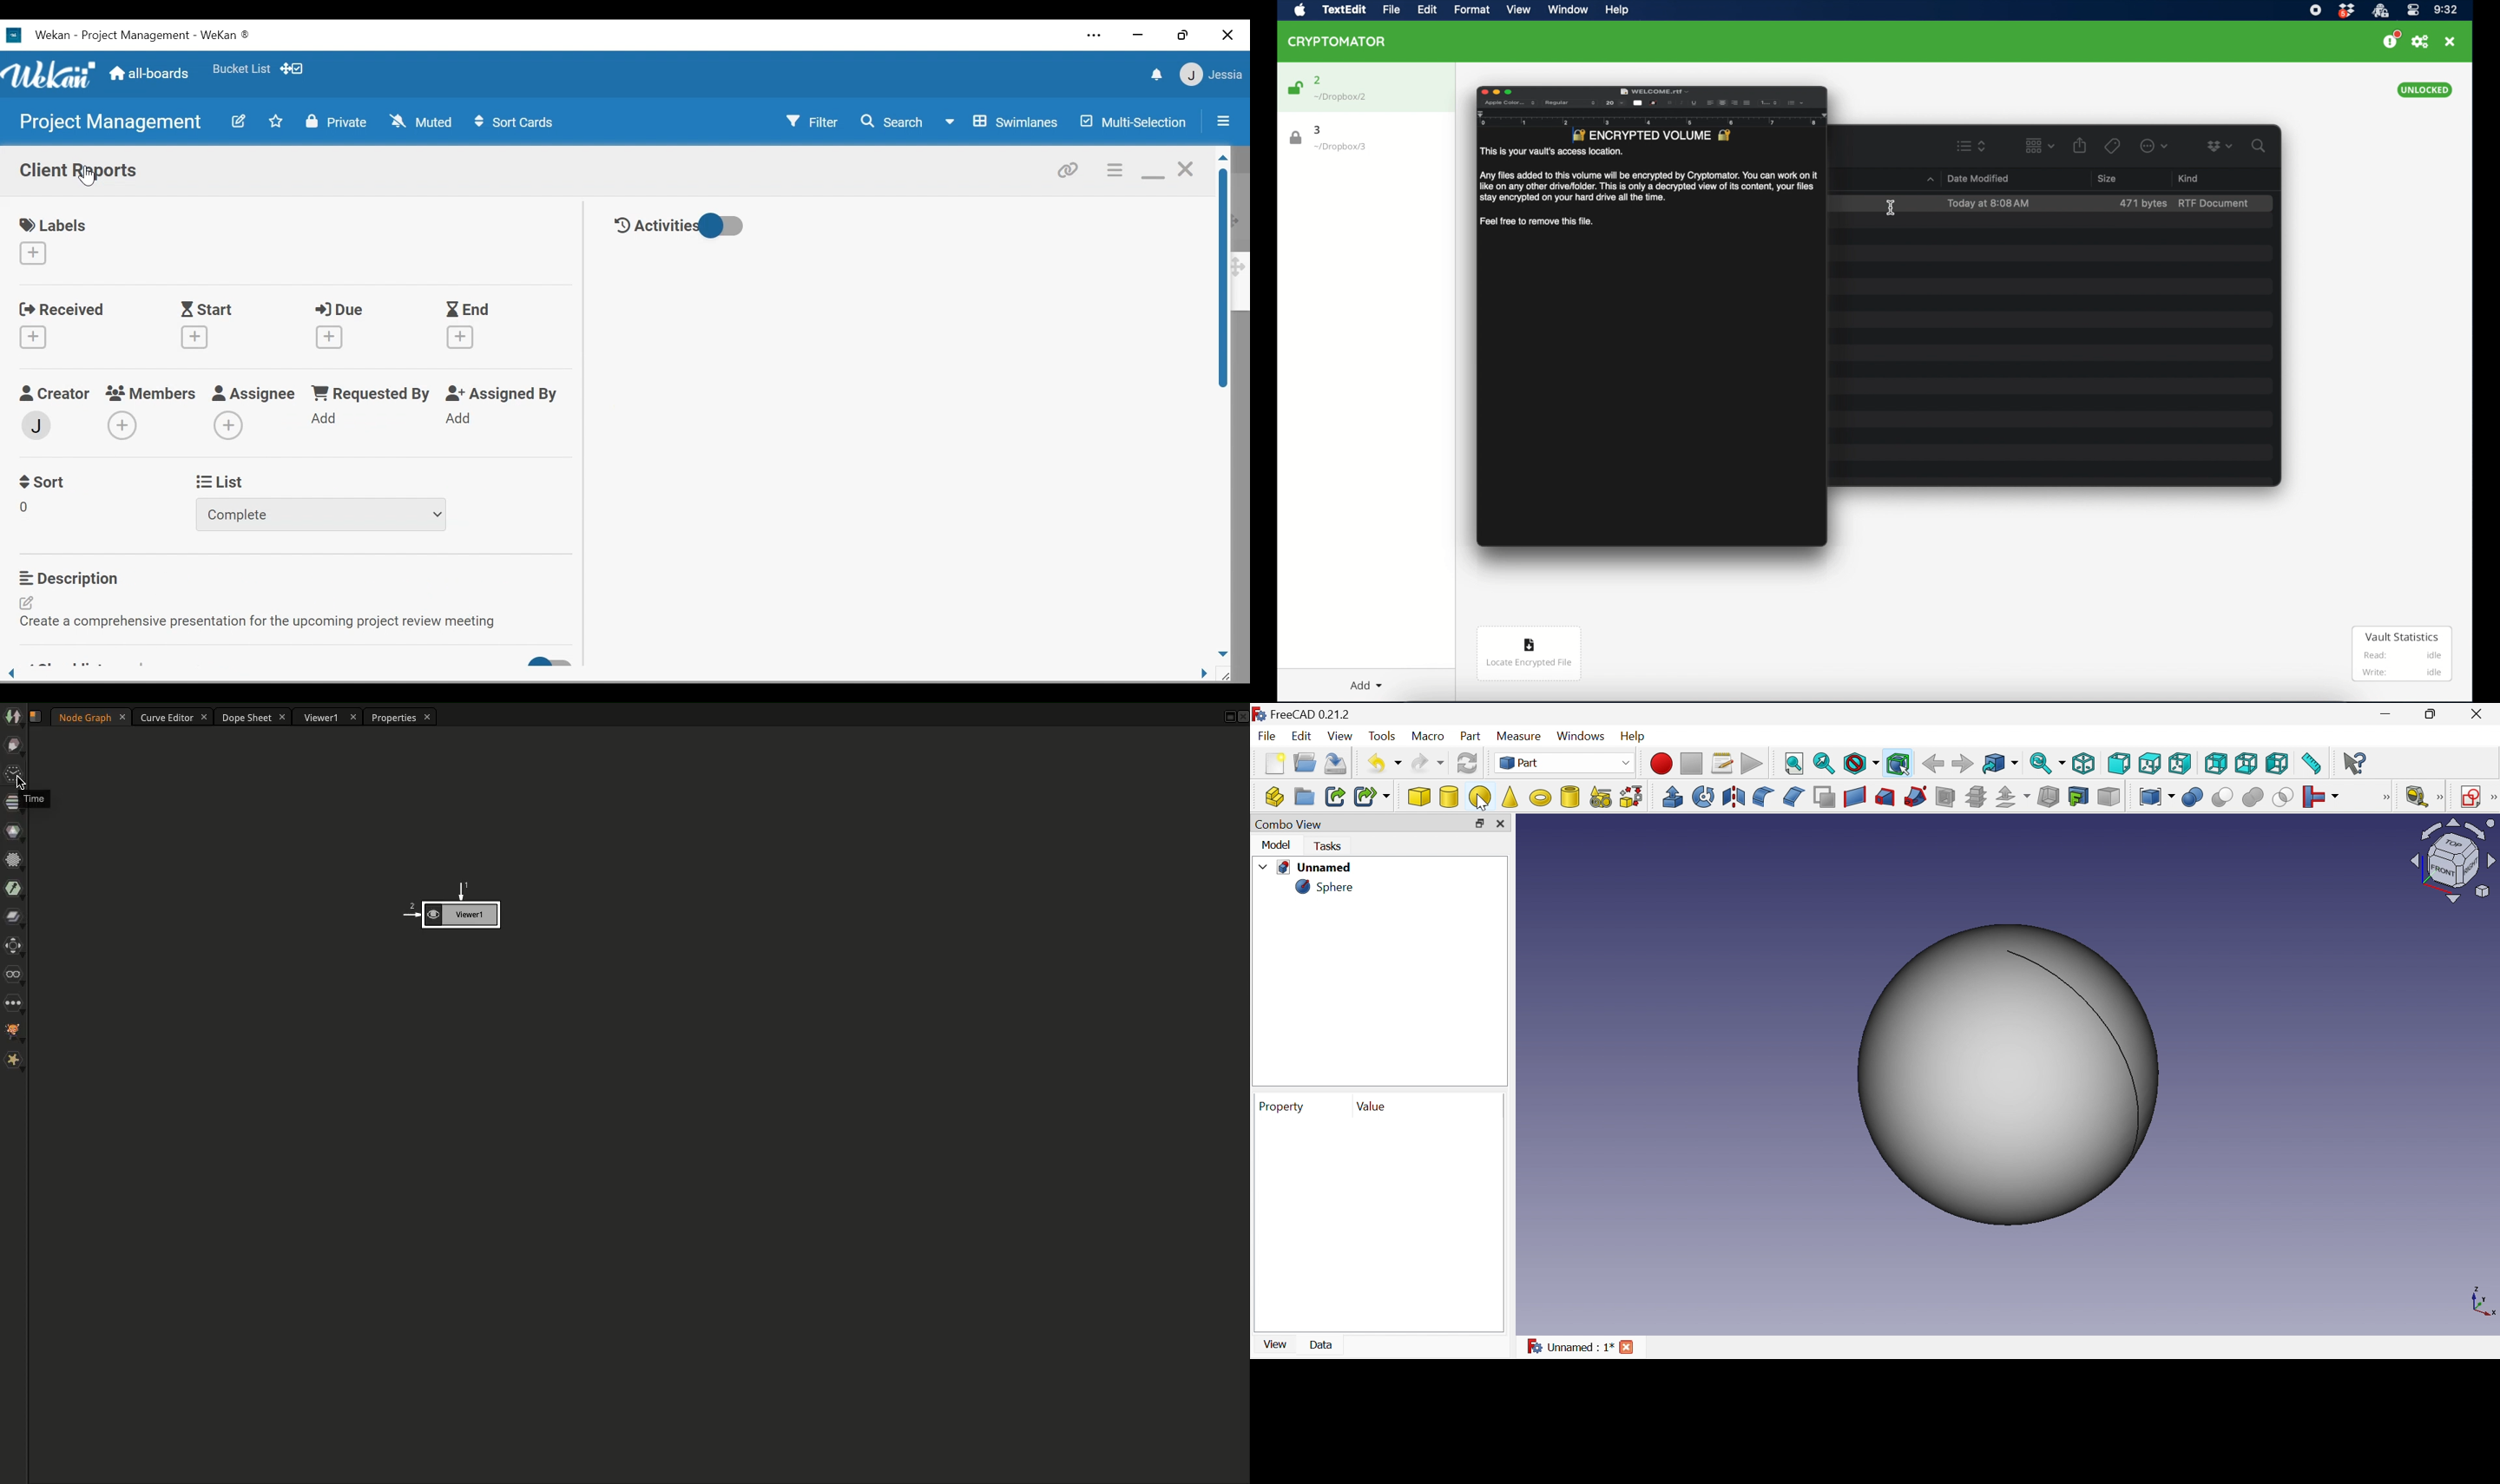  Describe the element at coordinates (1825, 796) in the screenshot. I see `Make face from wires` at that location.